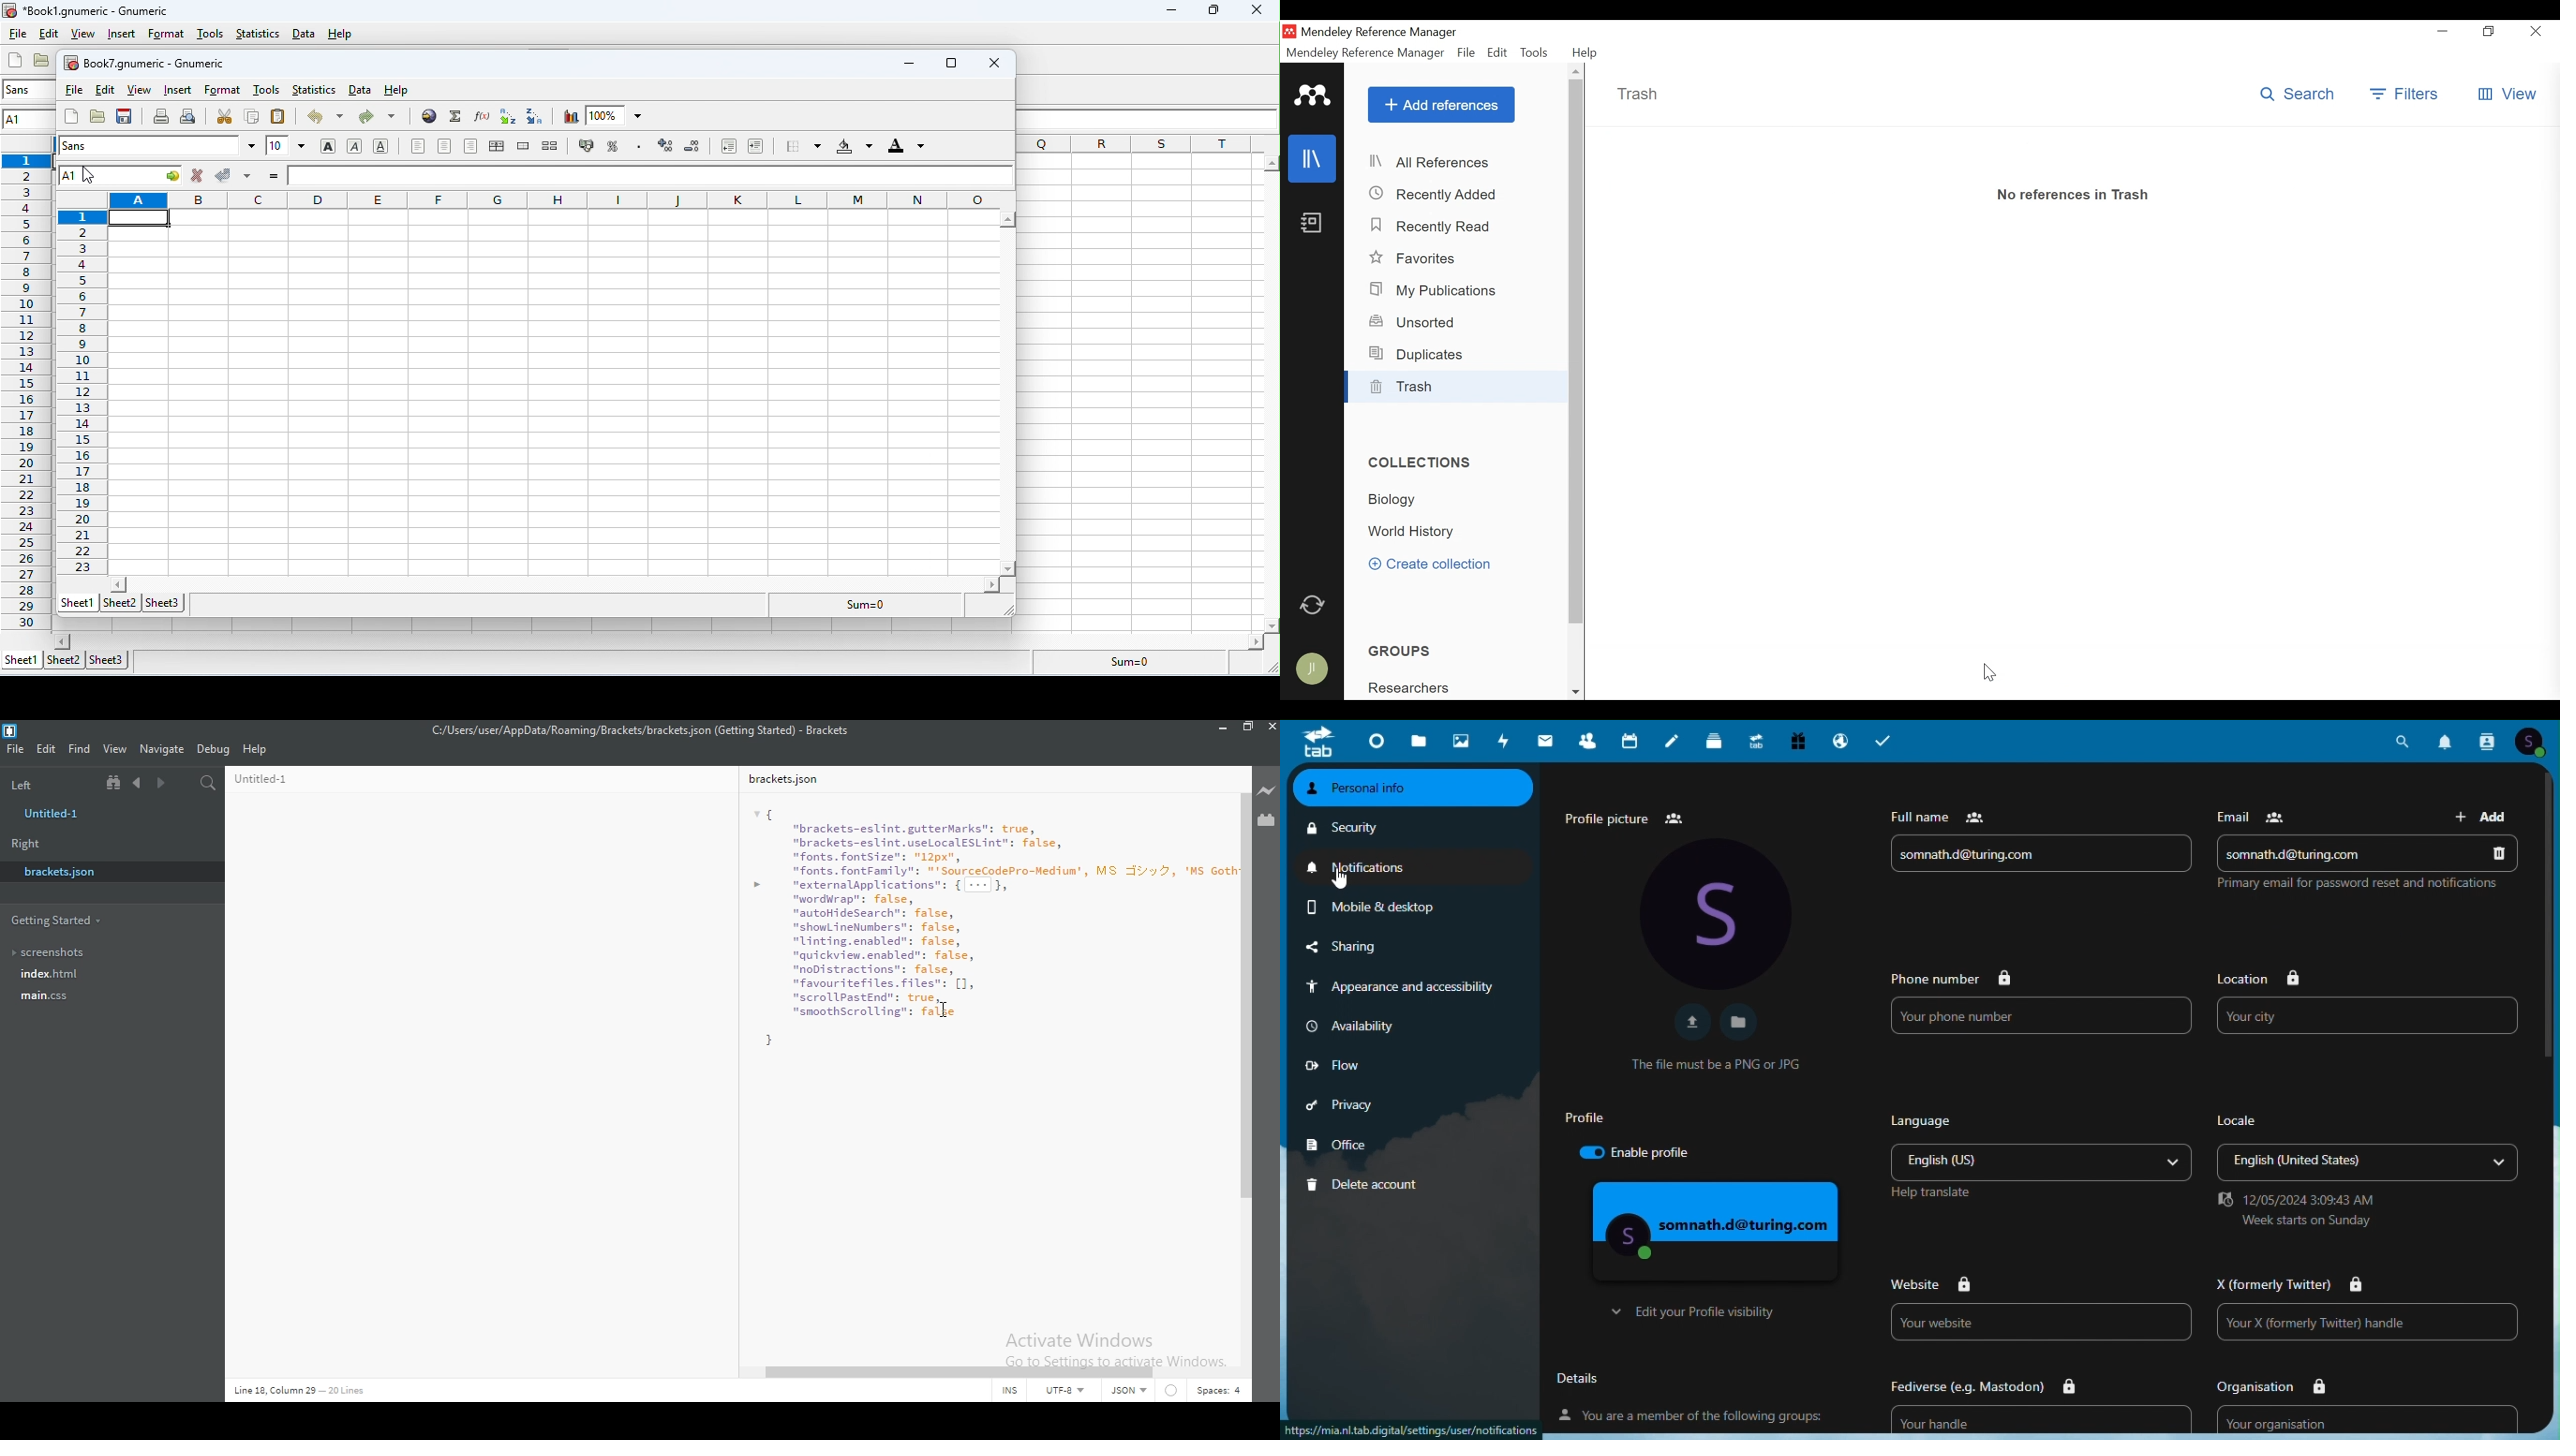 The width and height of the screenshot is (2576, 1456). Describe the element at coordinates (2042, 817) in the screenshot. I see `Full name` at that location.